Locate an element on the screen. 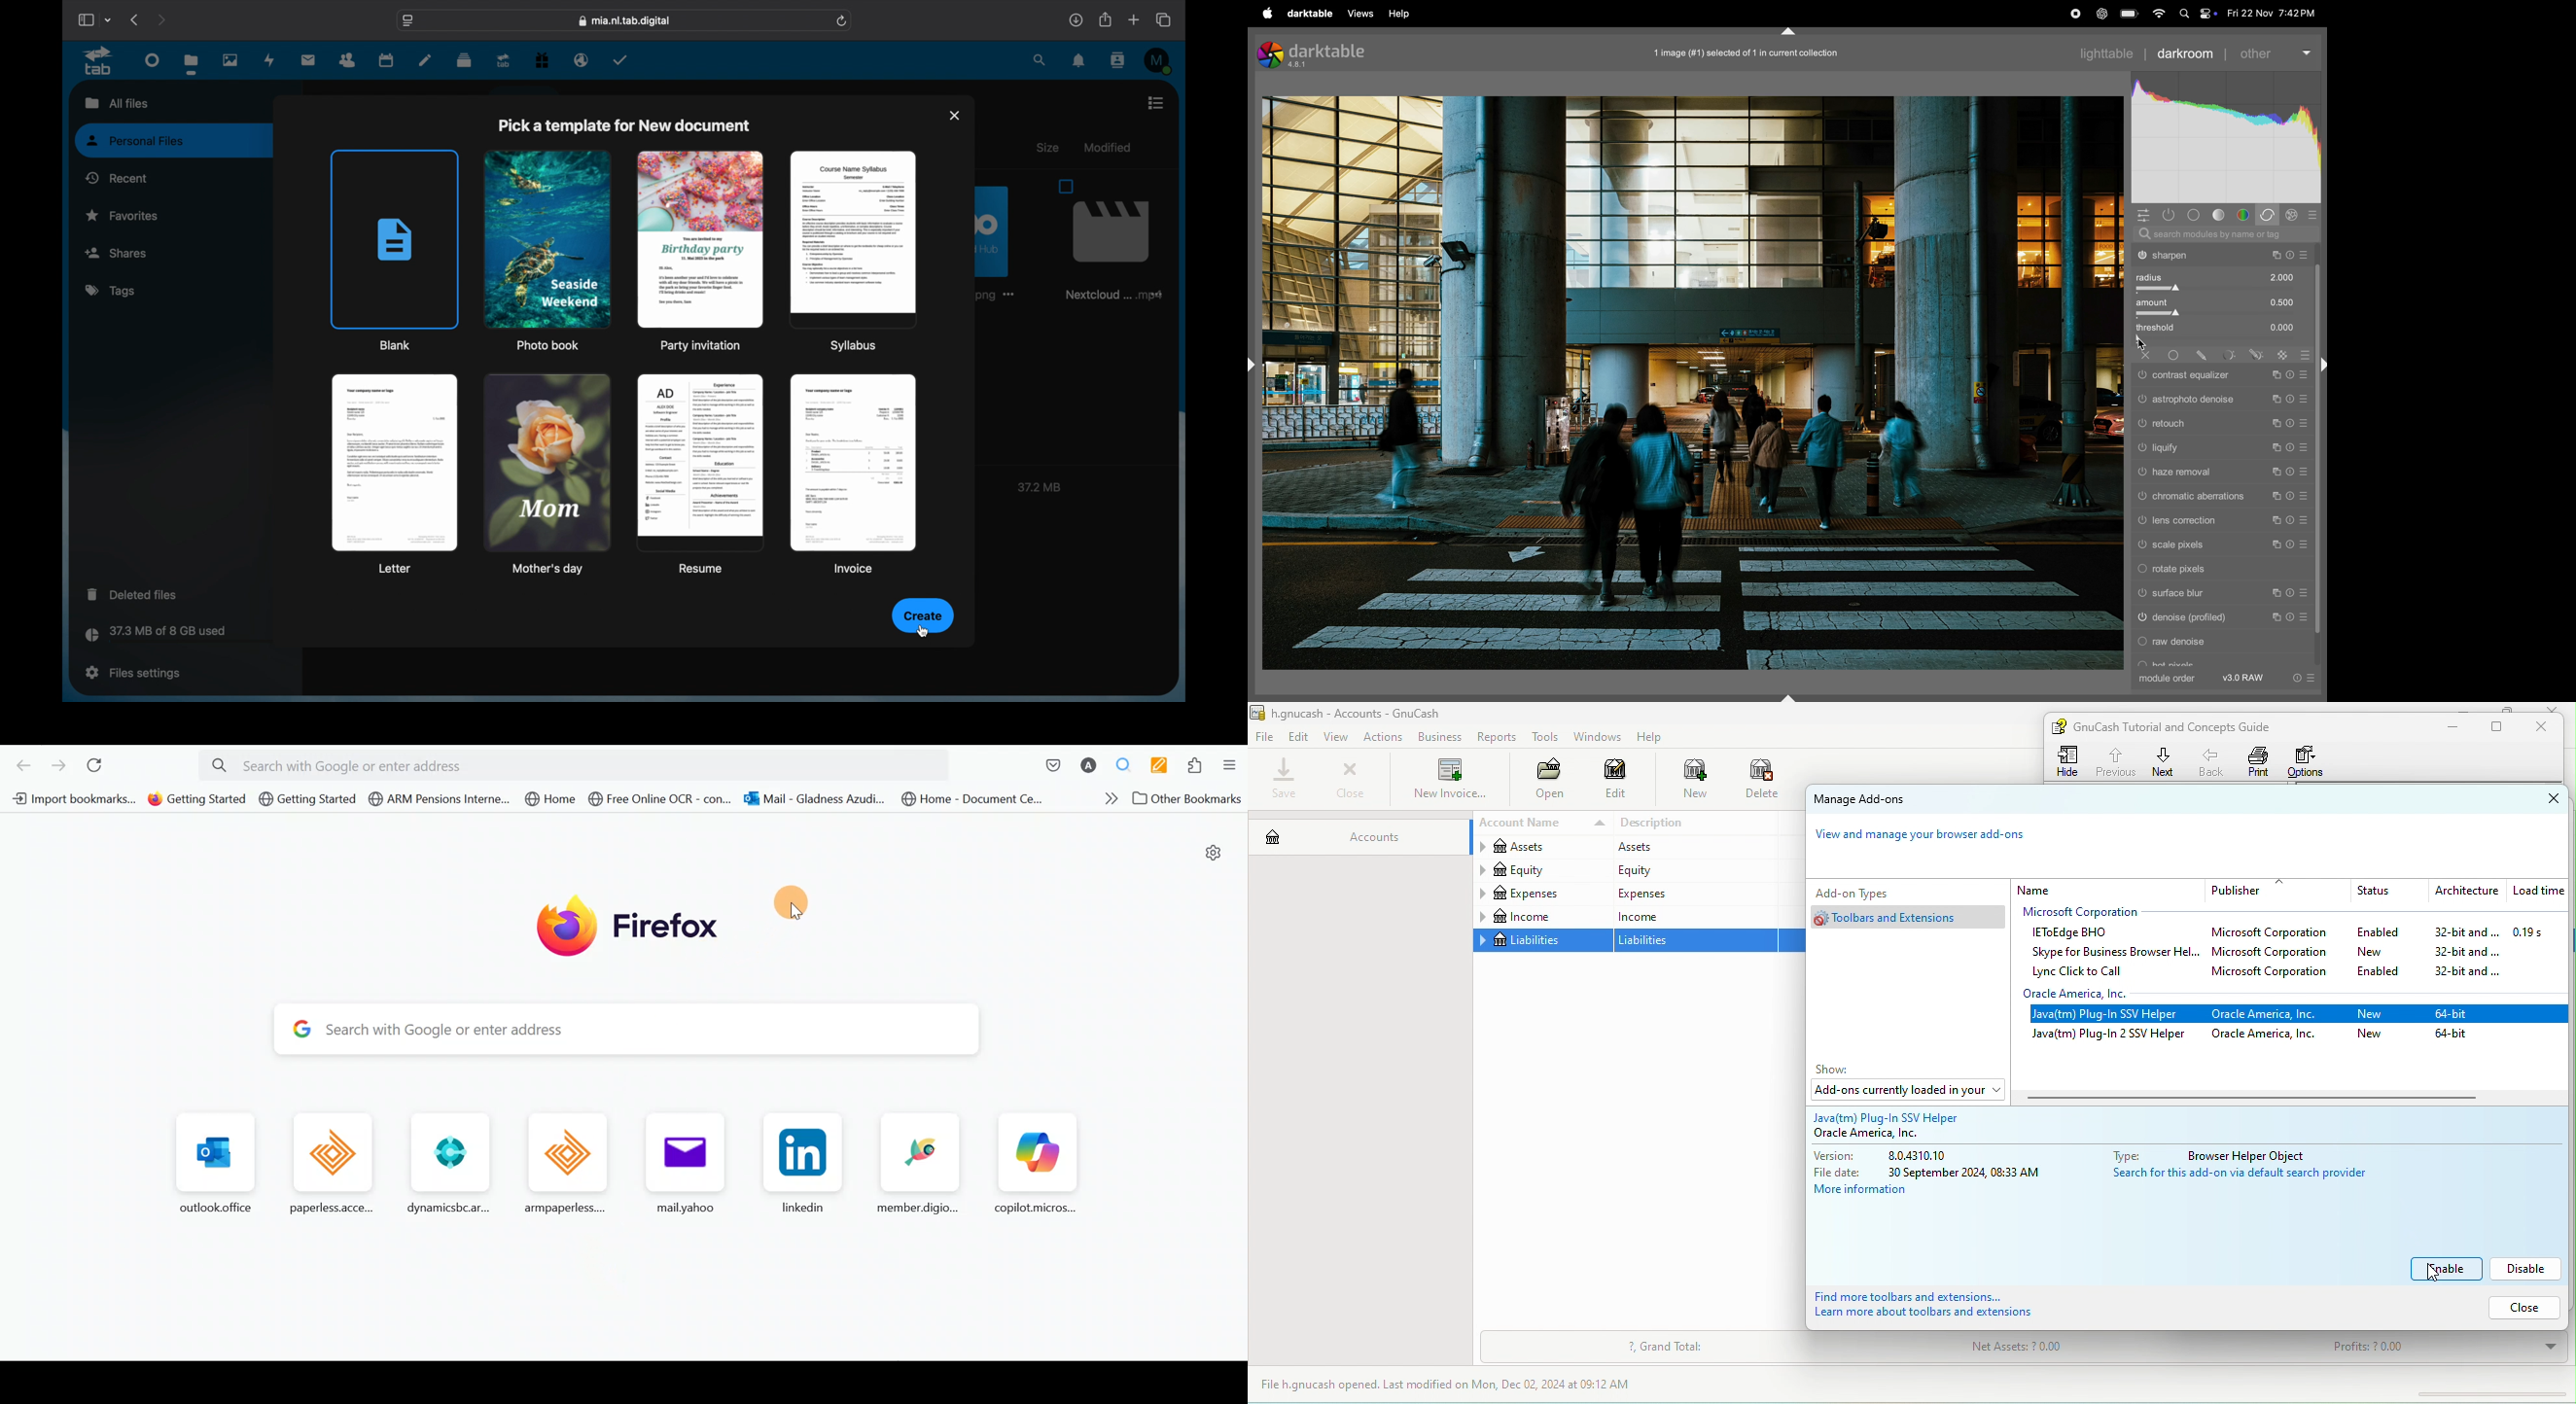 This screenshot has height=1428, width=2576. print is located at coordinates (2259, 761).